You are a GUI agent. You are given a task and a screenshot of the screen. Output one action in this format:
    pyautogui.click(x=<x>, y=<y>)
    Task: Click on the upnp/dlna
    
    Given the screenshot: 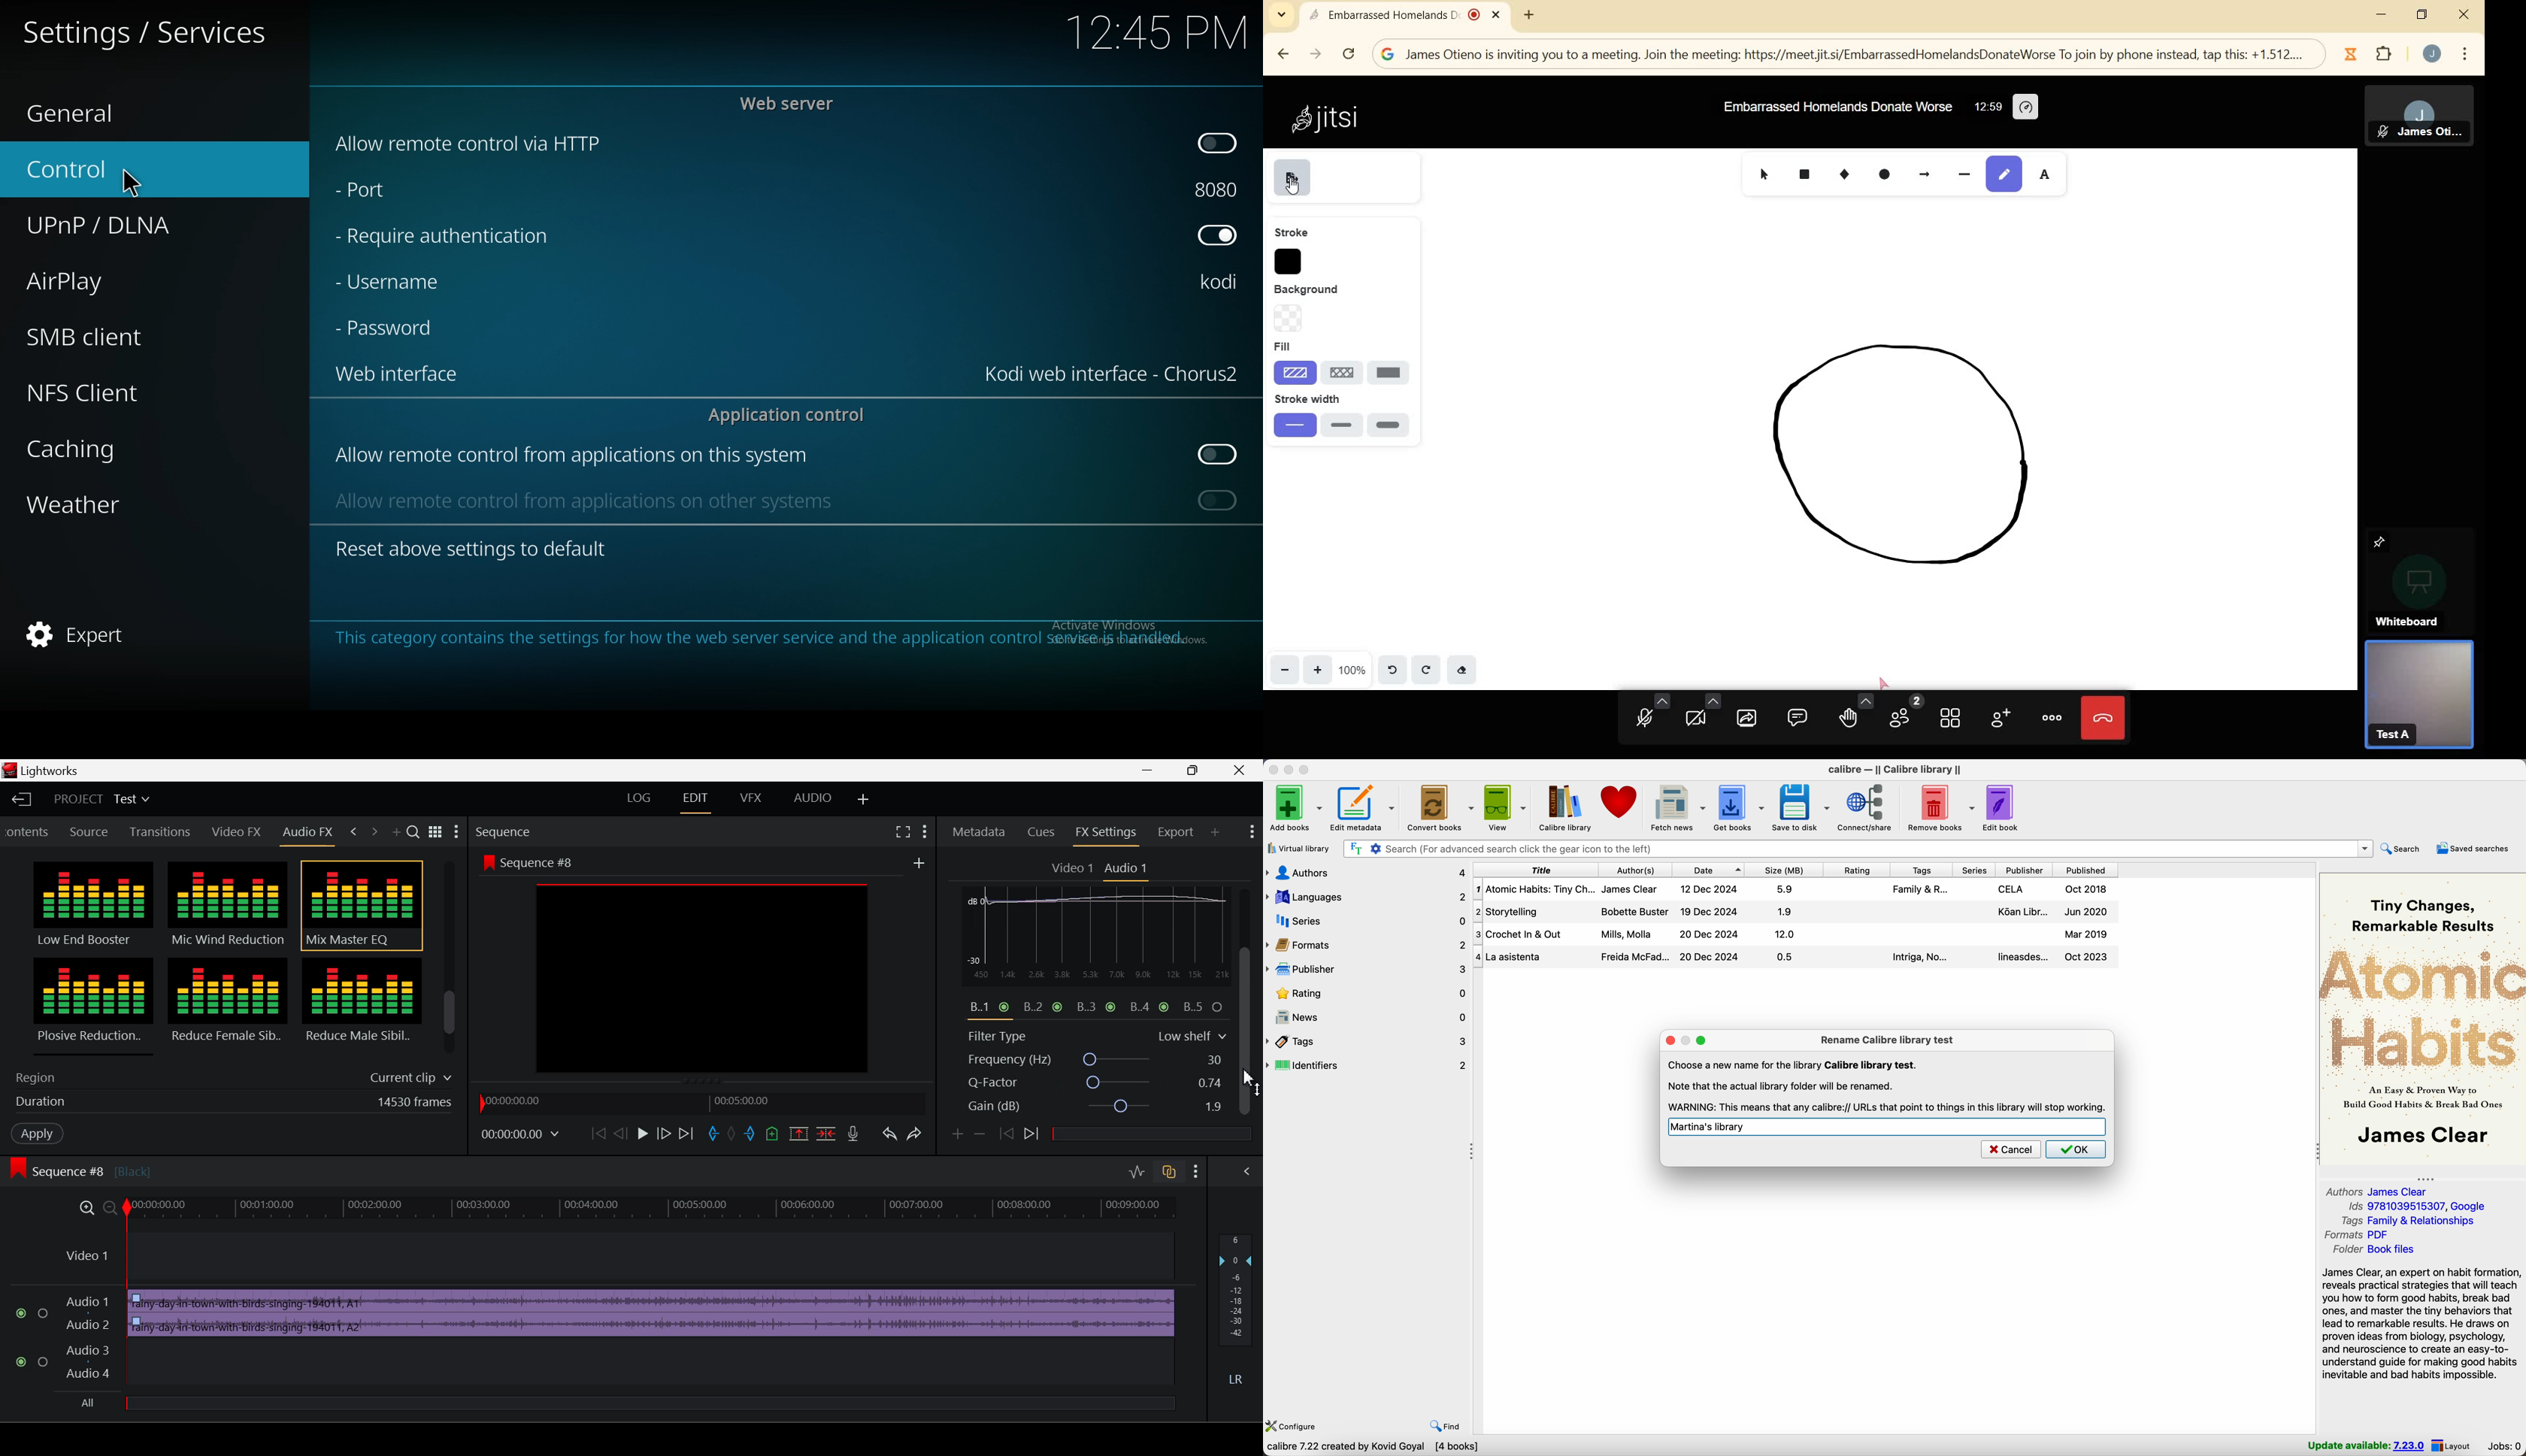 What is the action you would take?
    pyautogui.click(x=136, y=220)
    